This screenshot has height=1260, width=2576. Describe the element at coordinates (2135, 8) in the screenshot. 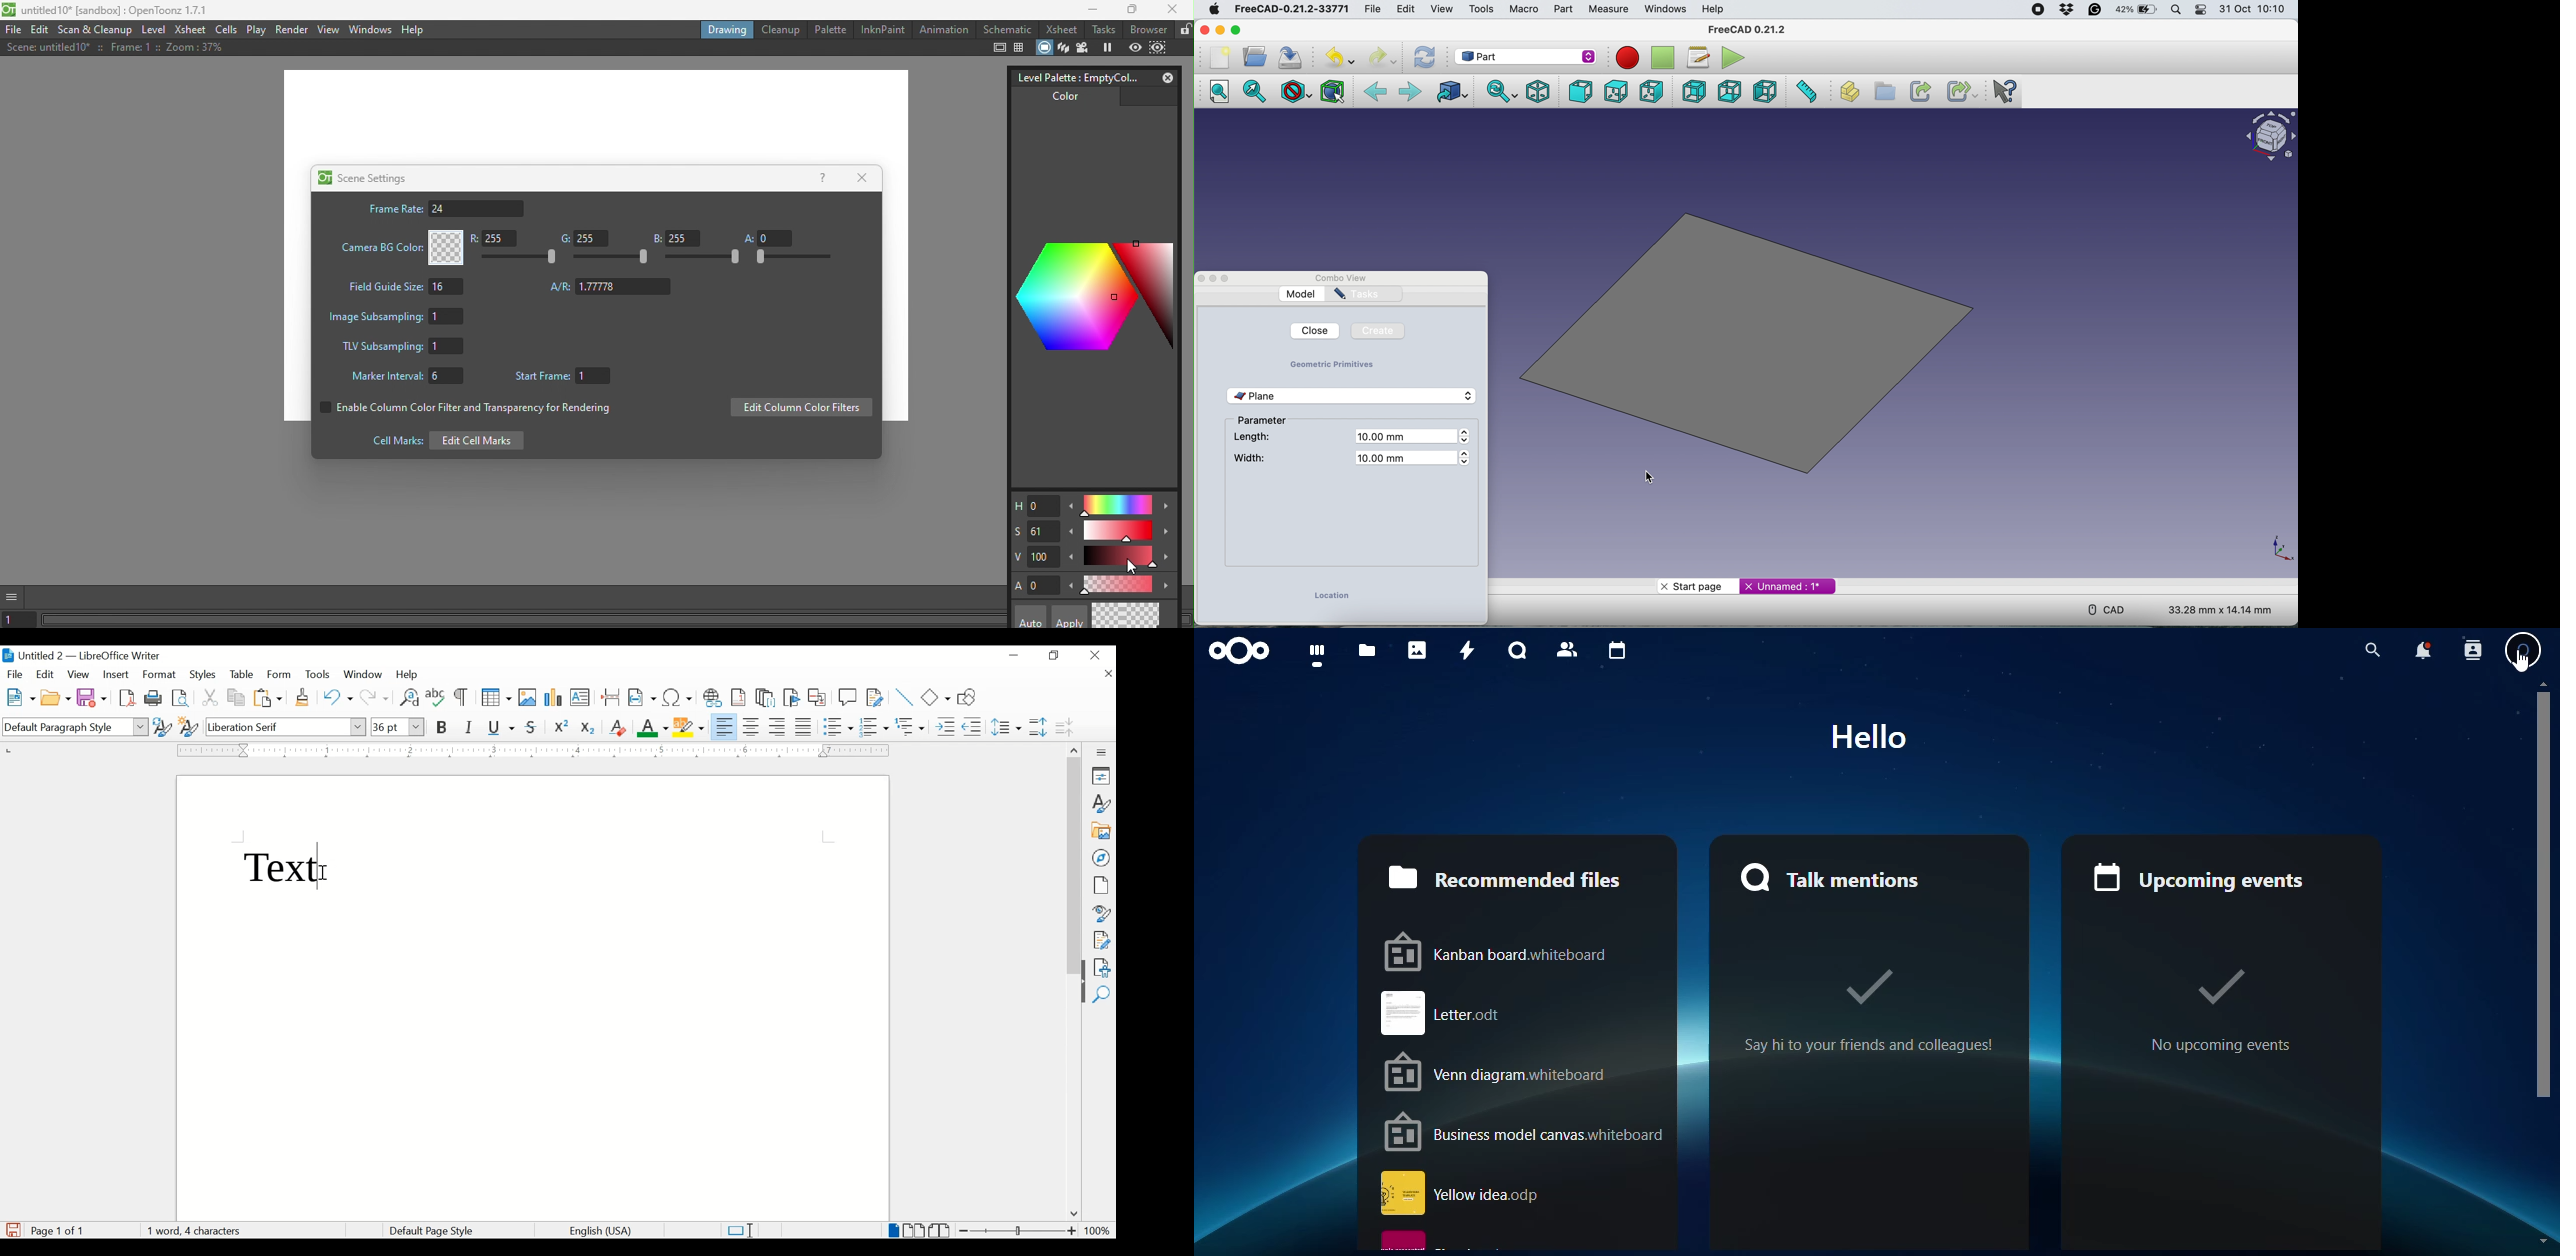

I see `Battery` at that location.